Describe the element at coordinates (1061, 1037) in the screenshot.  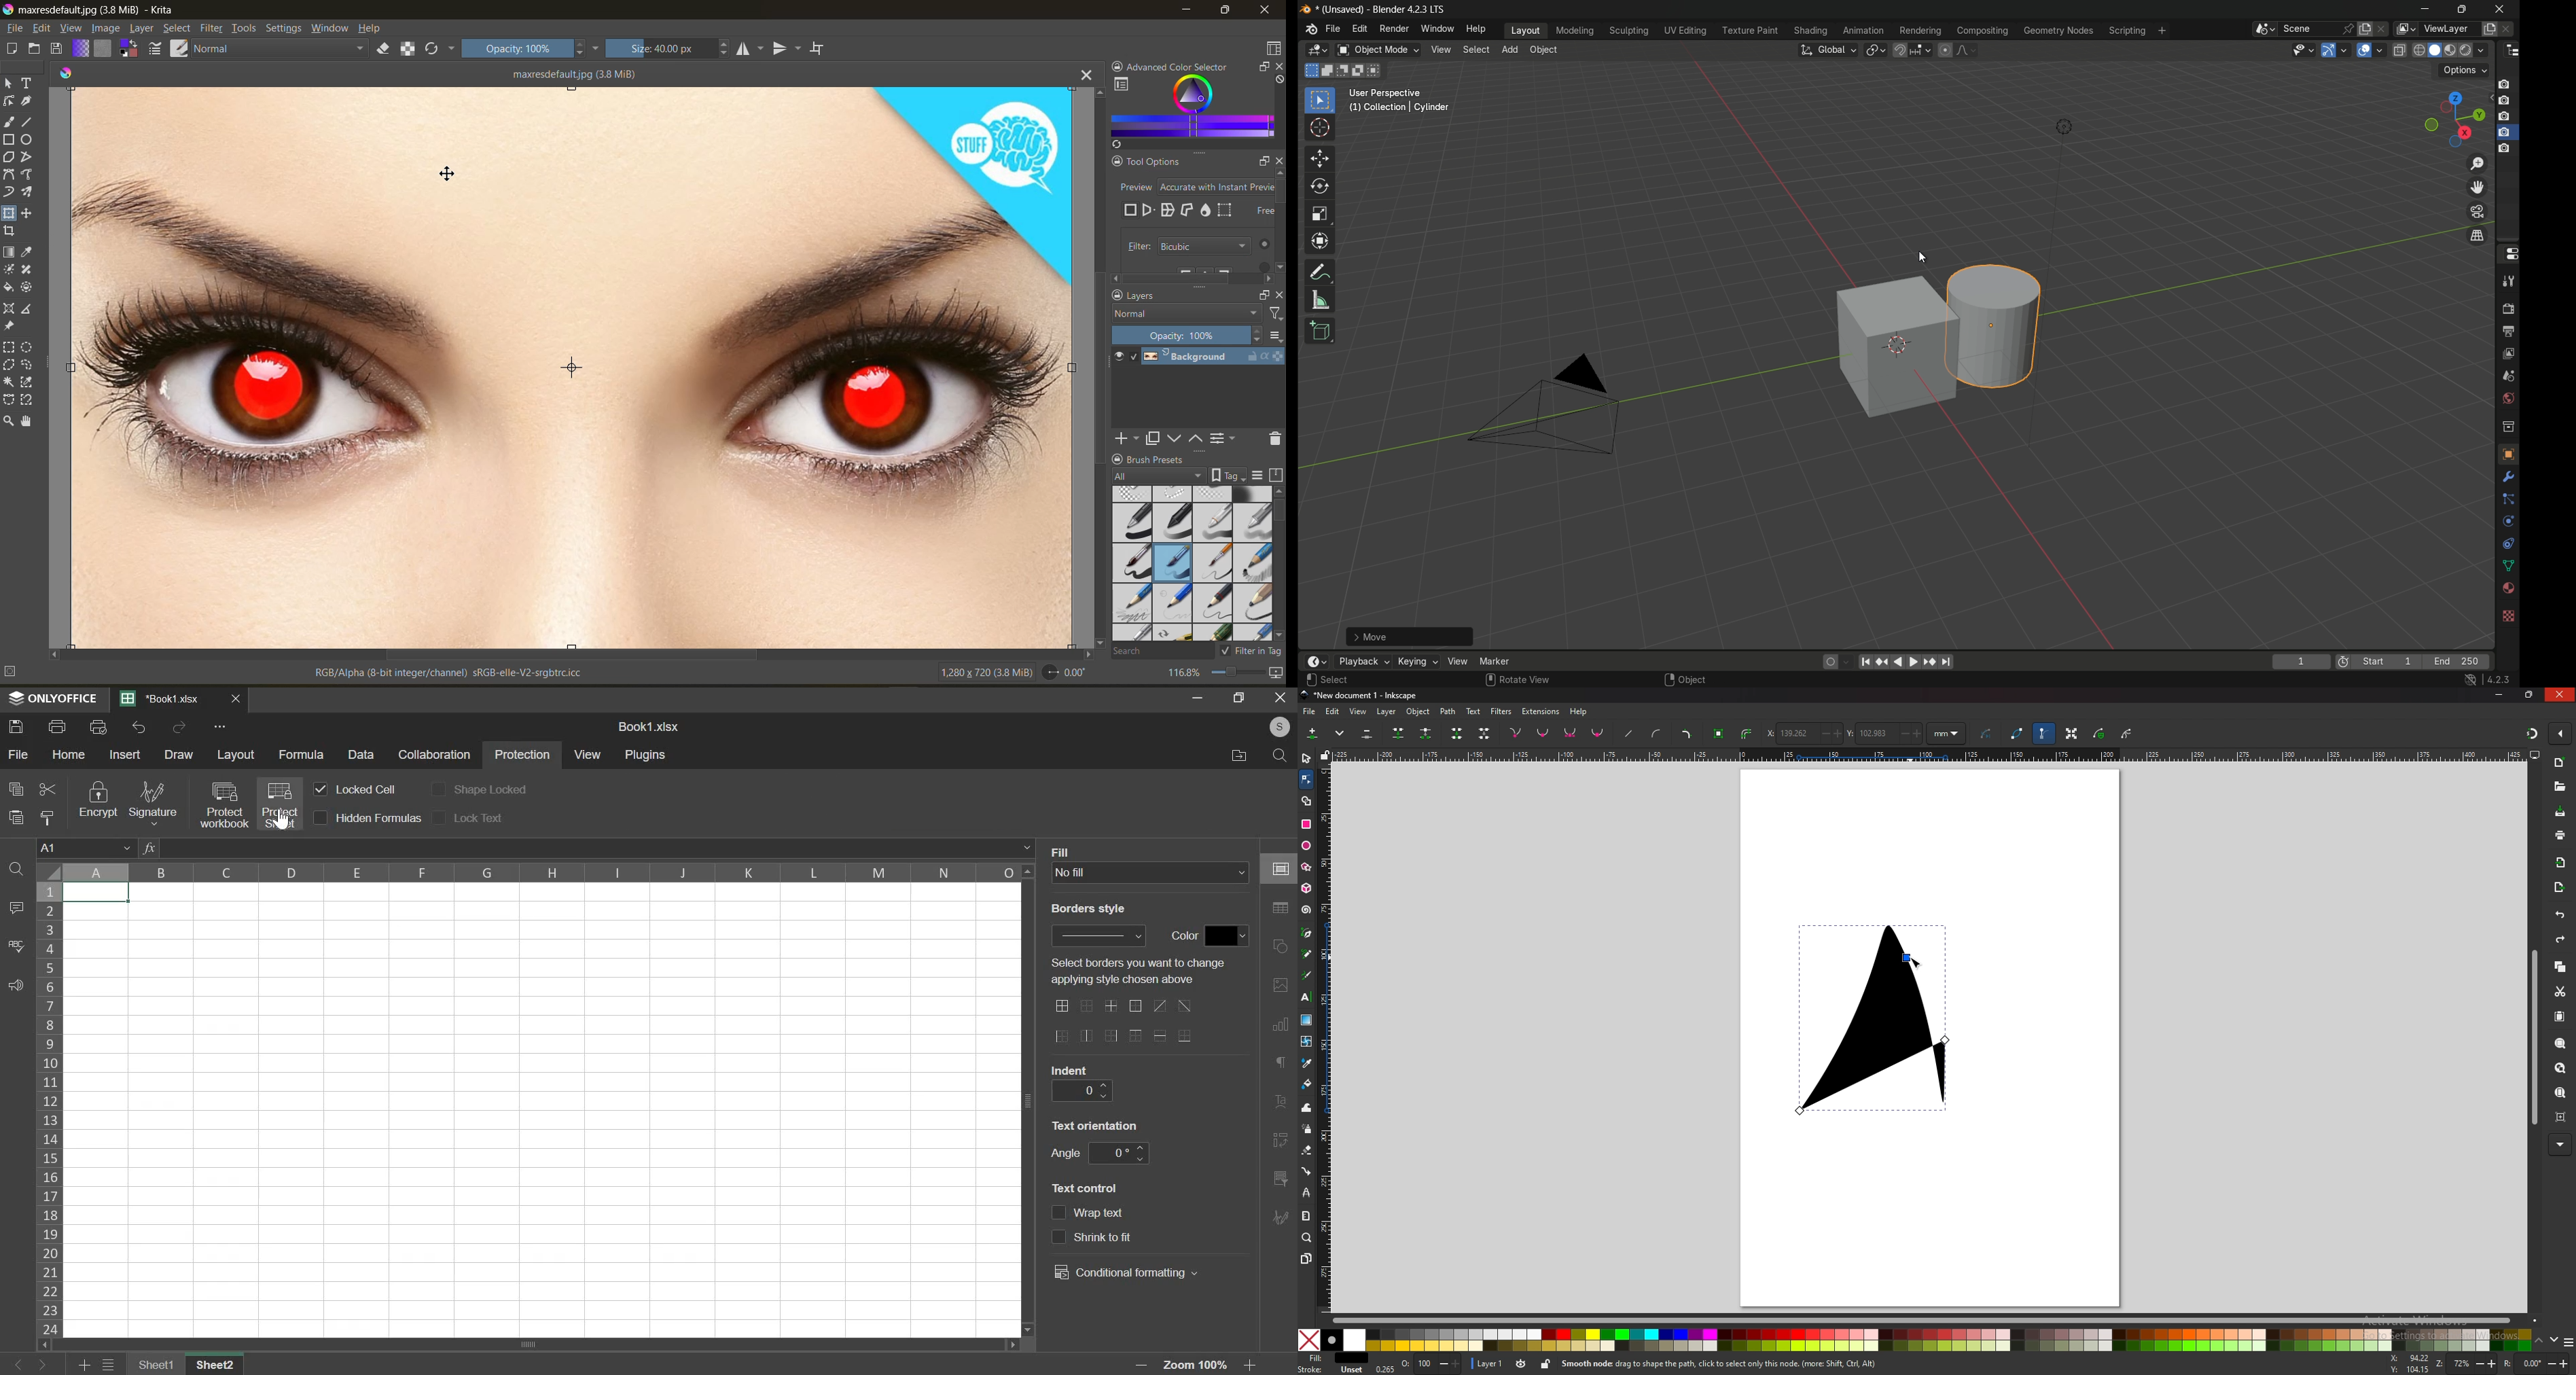
I see `border options` at that location.